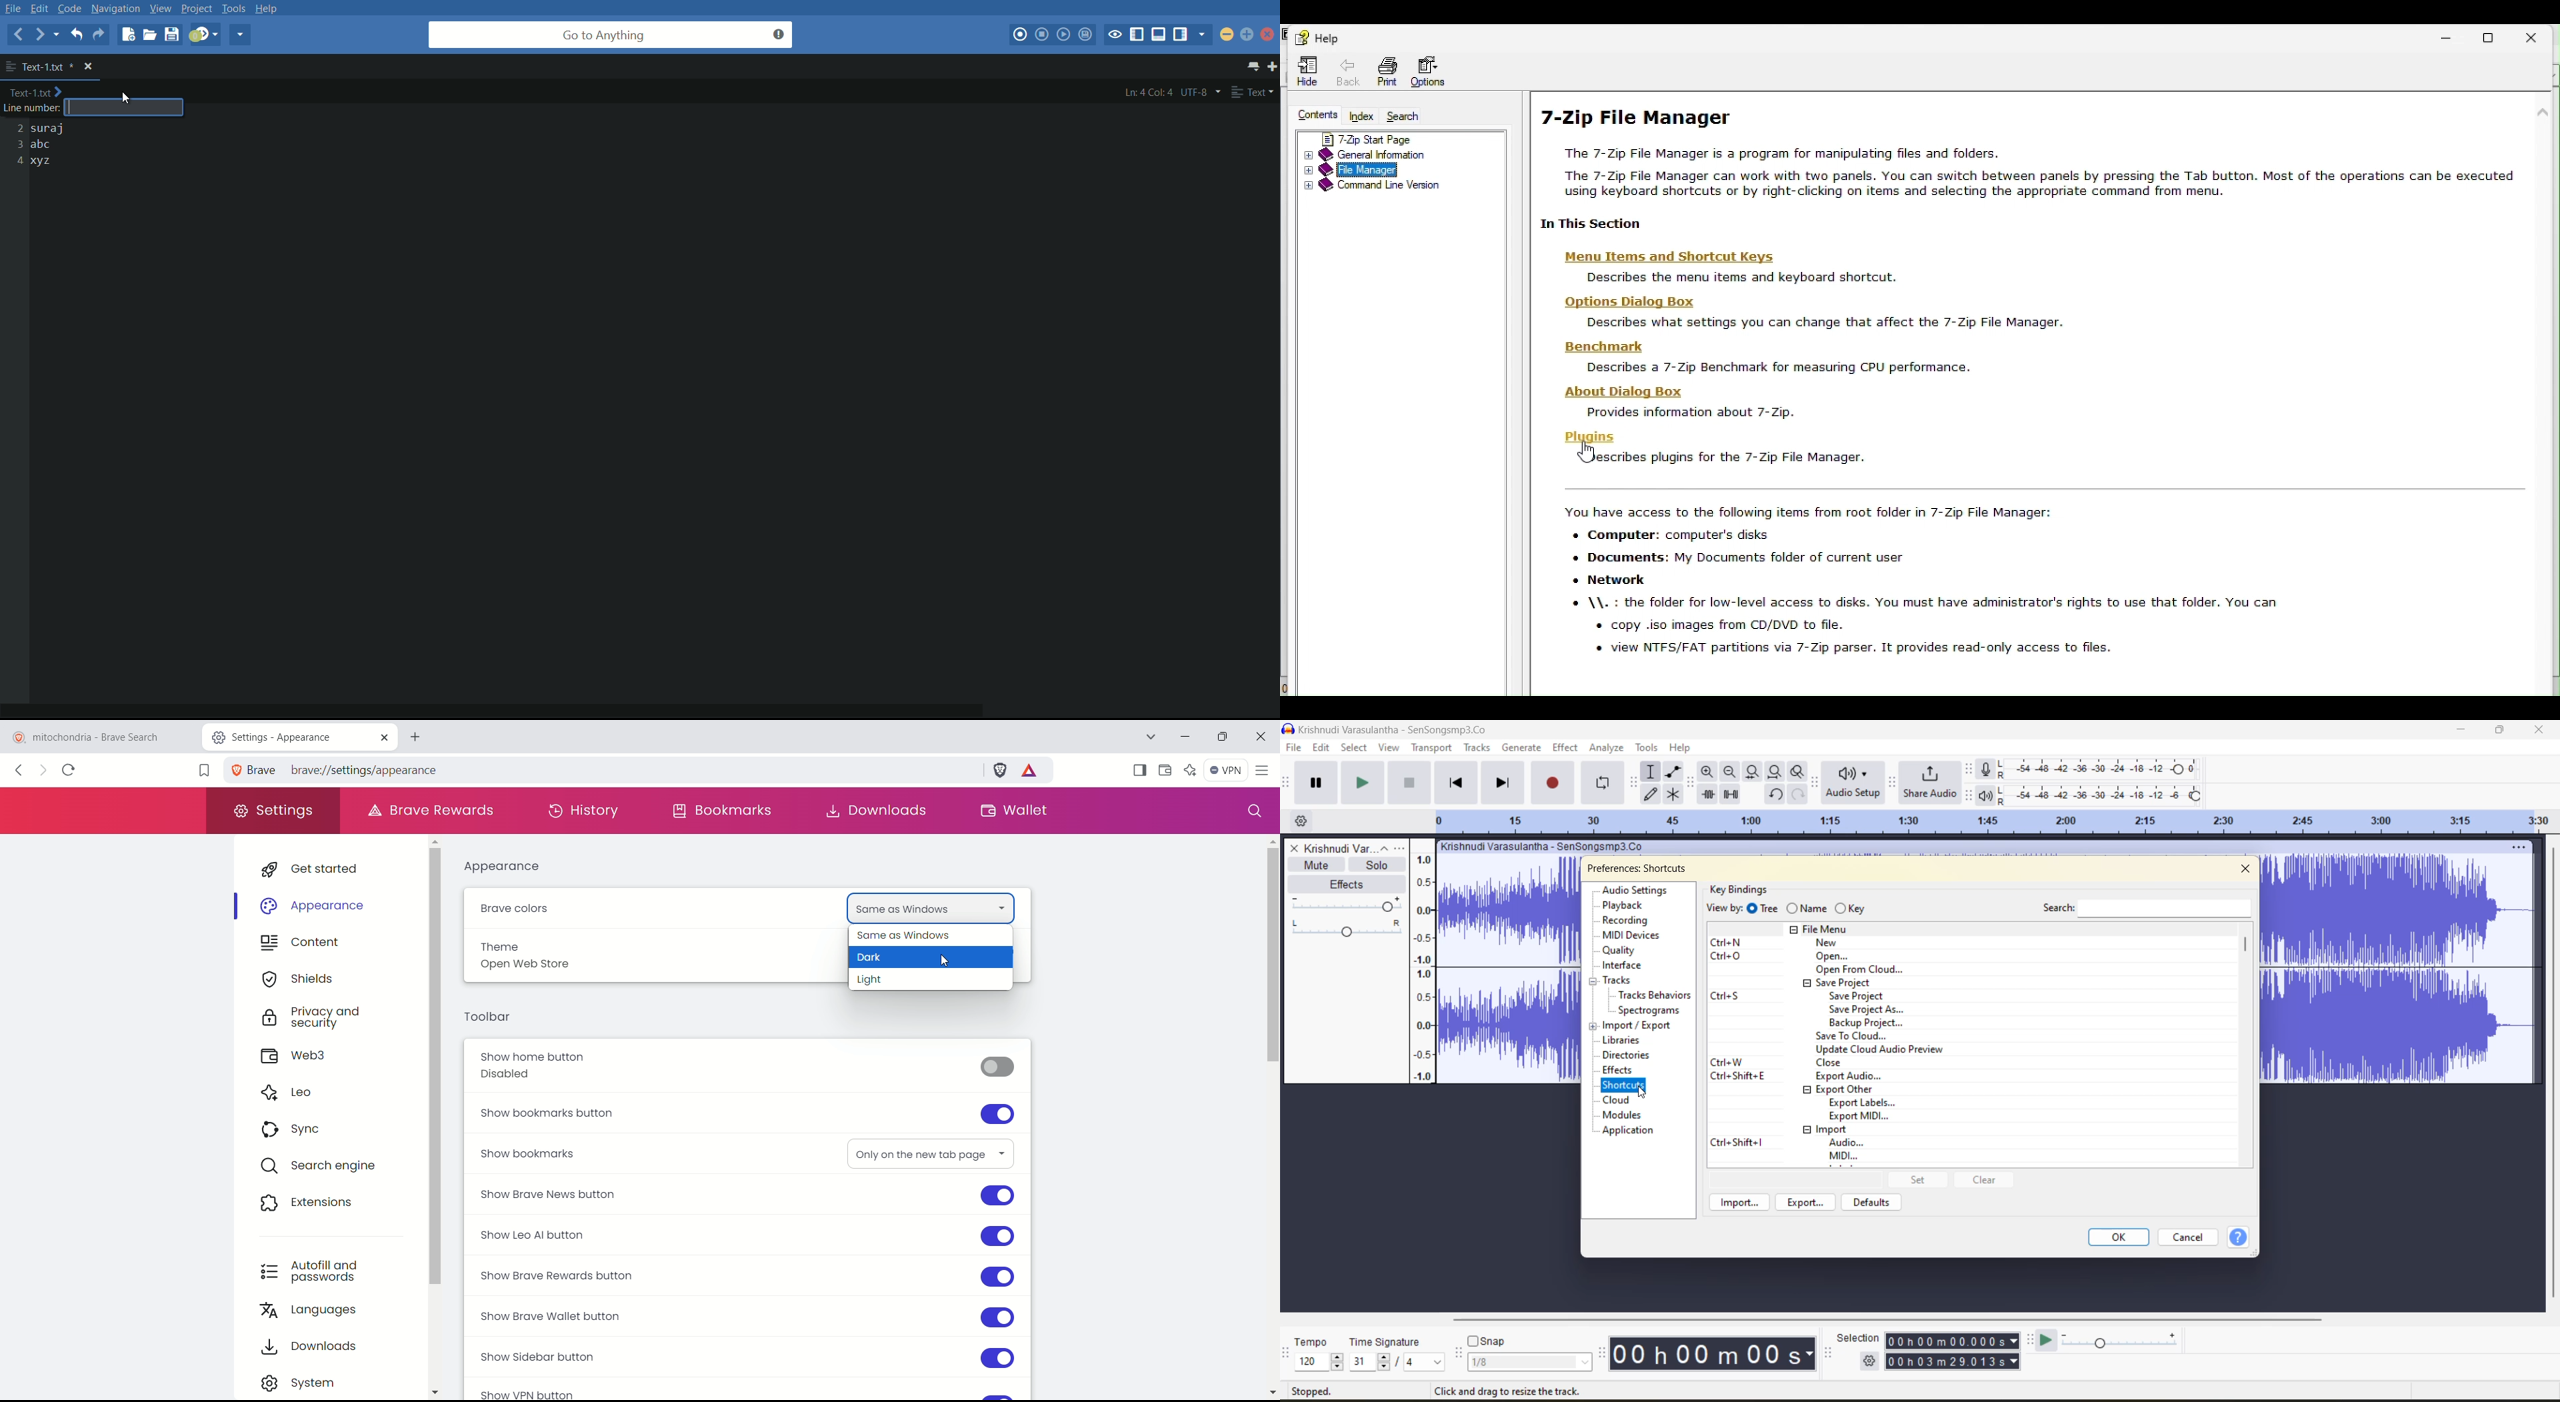 Image resolution: width=2576 pixels, height=1428 pixels. Describe the element at coordinates (2397, 968) in the screenshot. I see `Current track` at that location.